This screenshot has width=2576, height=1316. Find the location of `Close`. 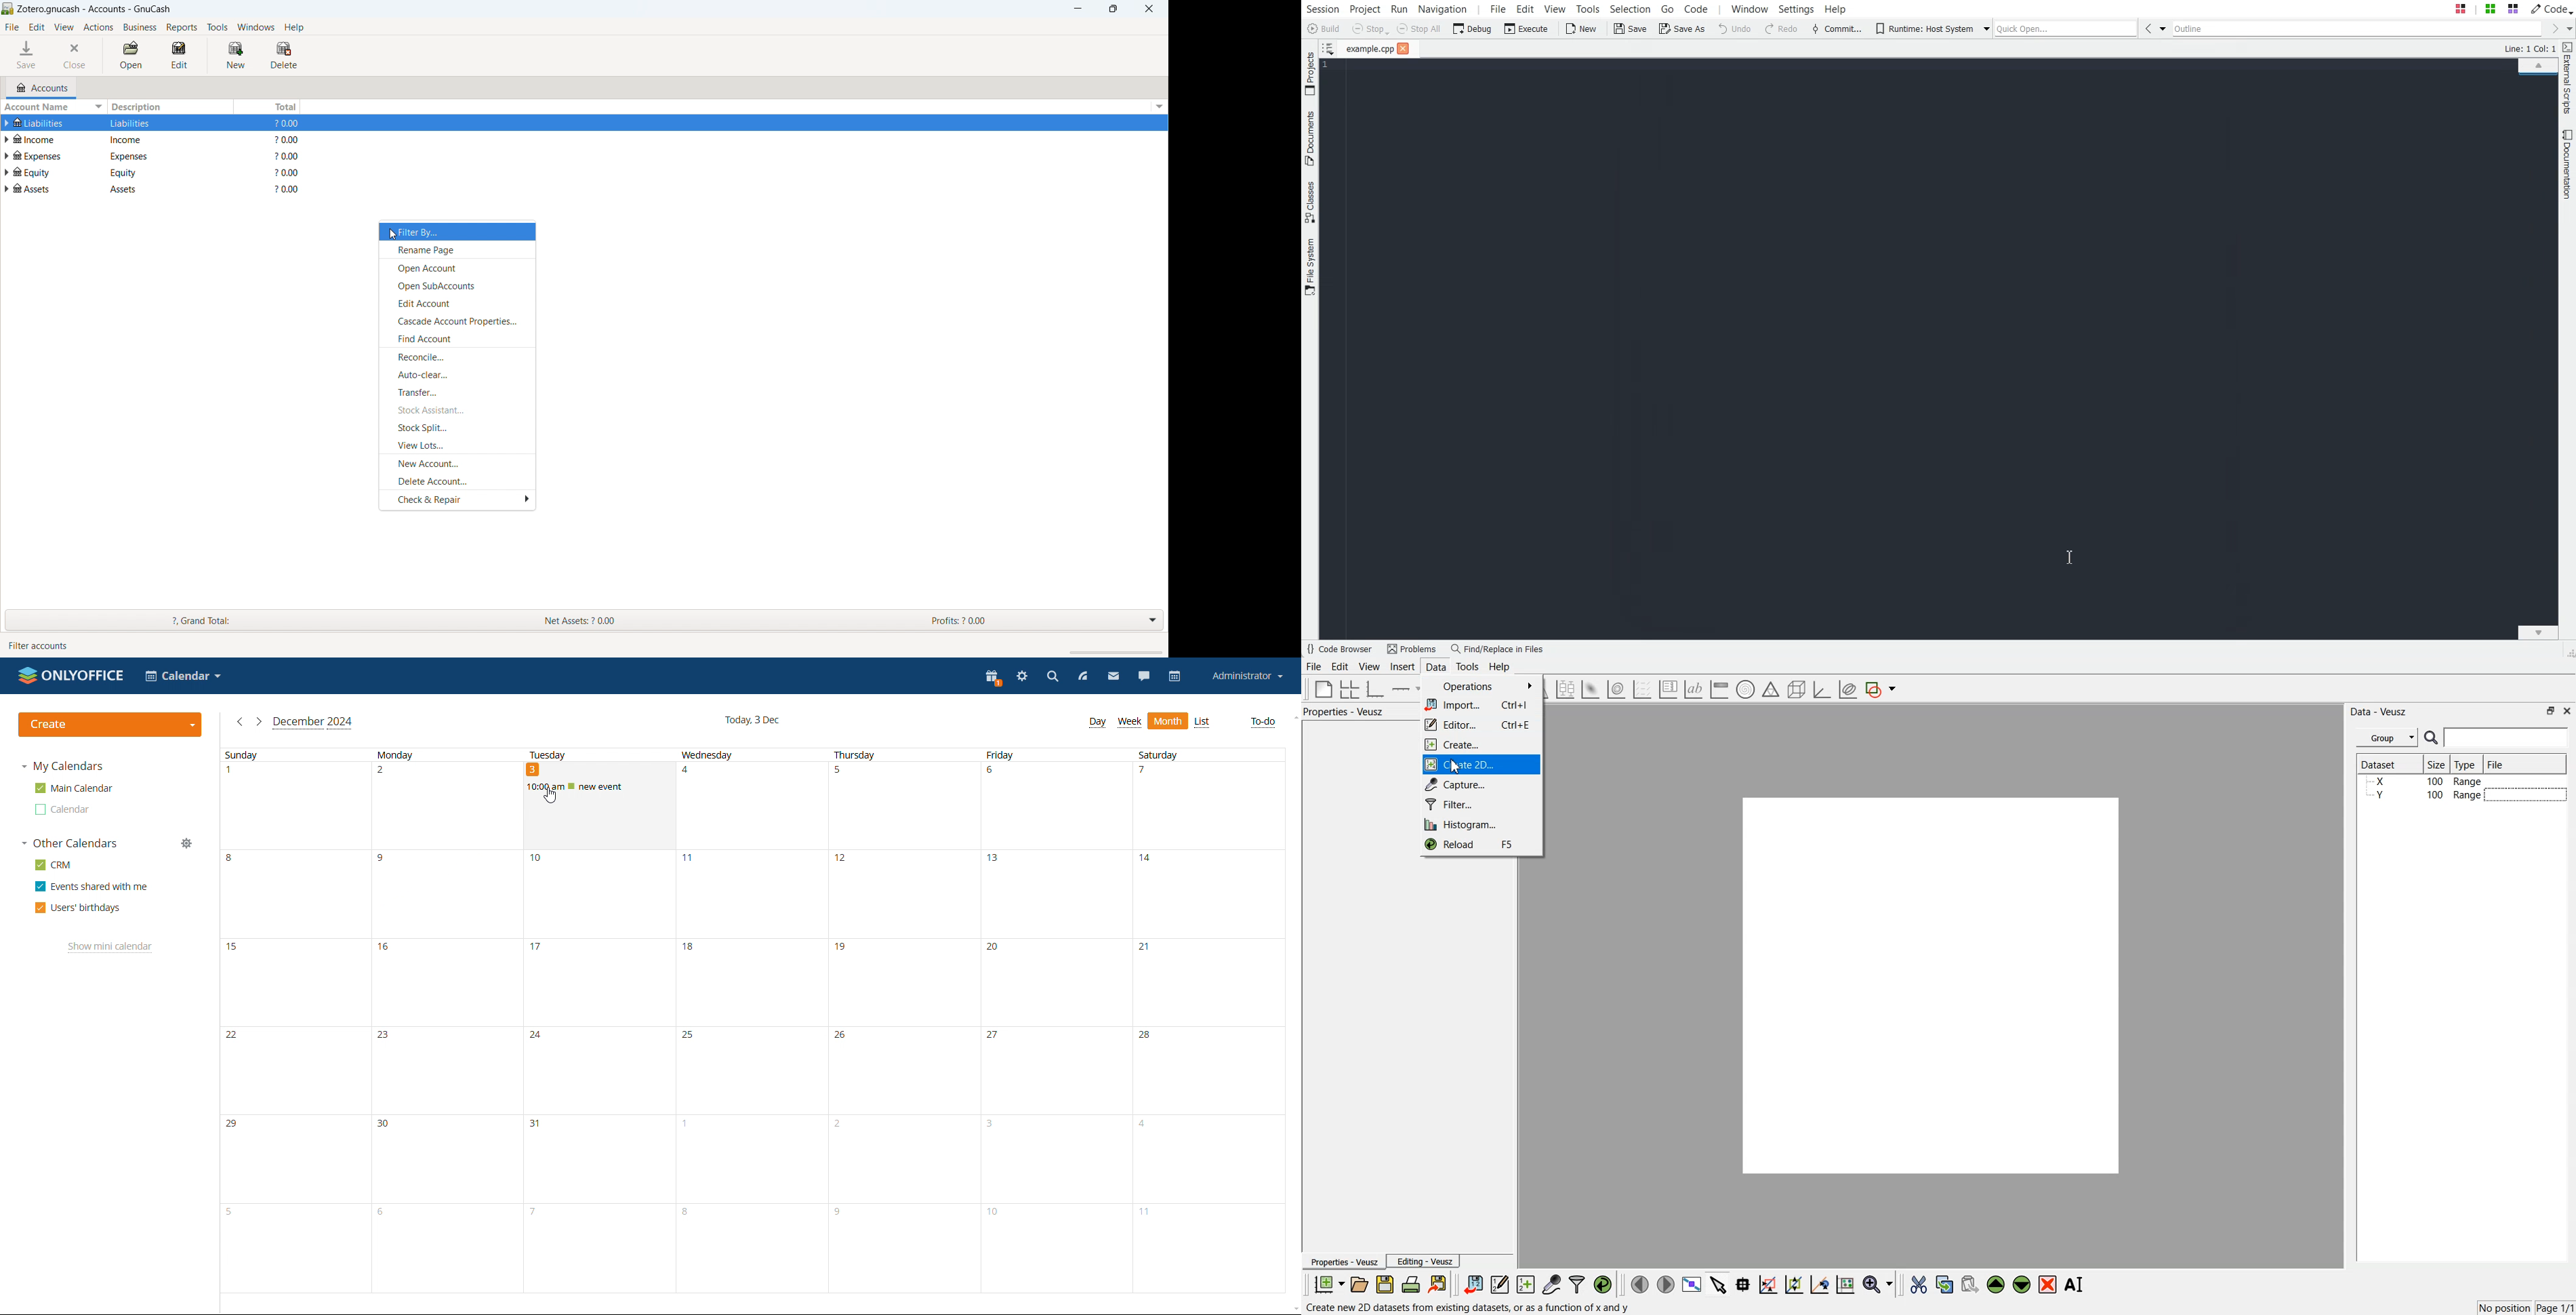

Close is located at coordinates (2568, 710).